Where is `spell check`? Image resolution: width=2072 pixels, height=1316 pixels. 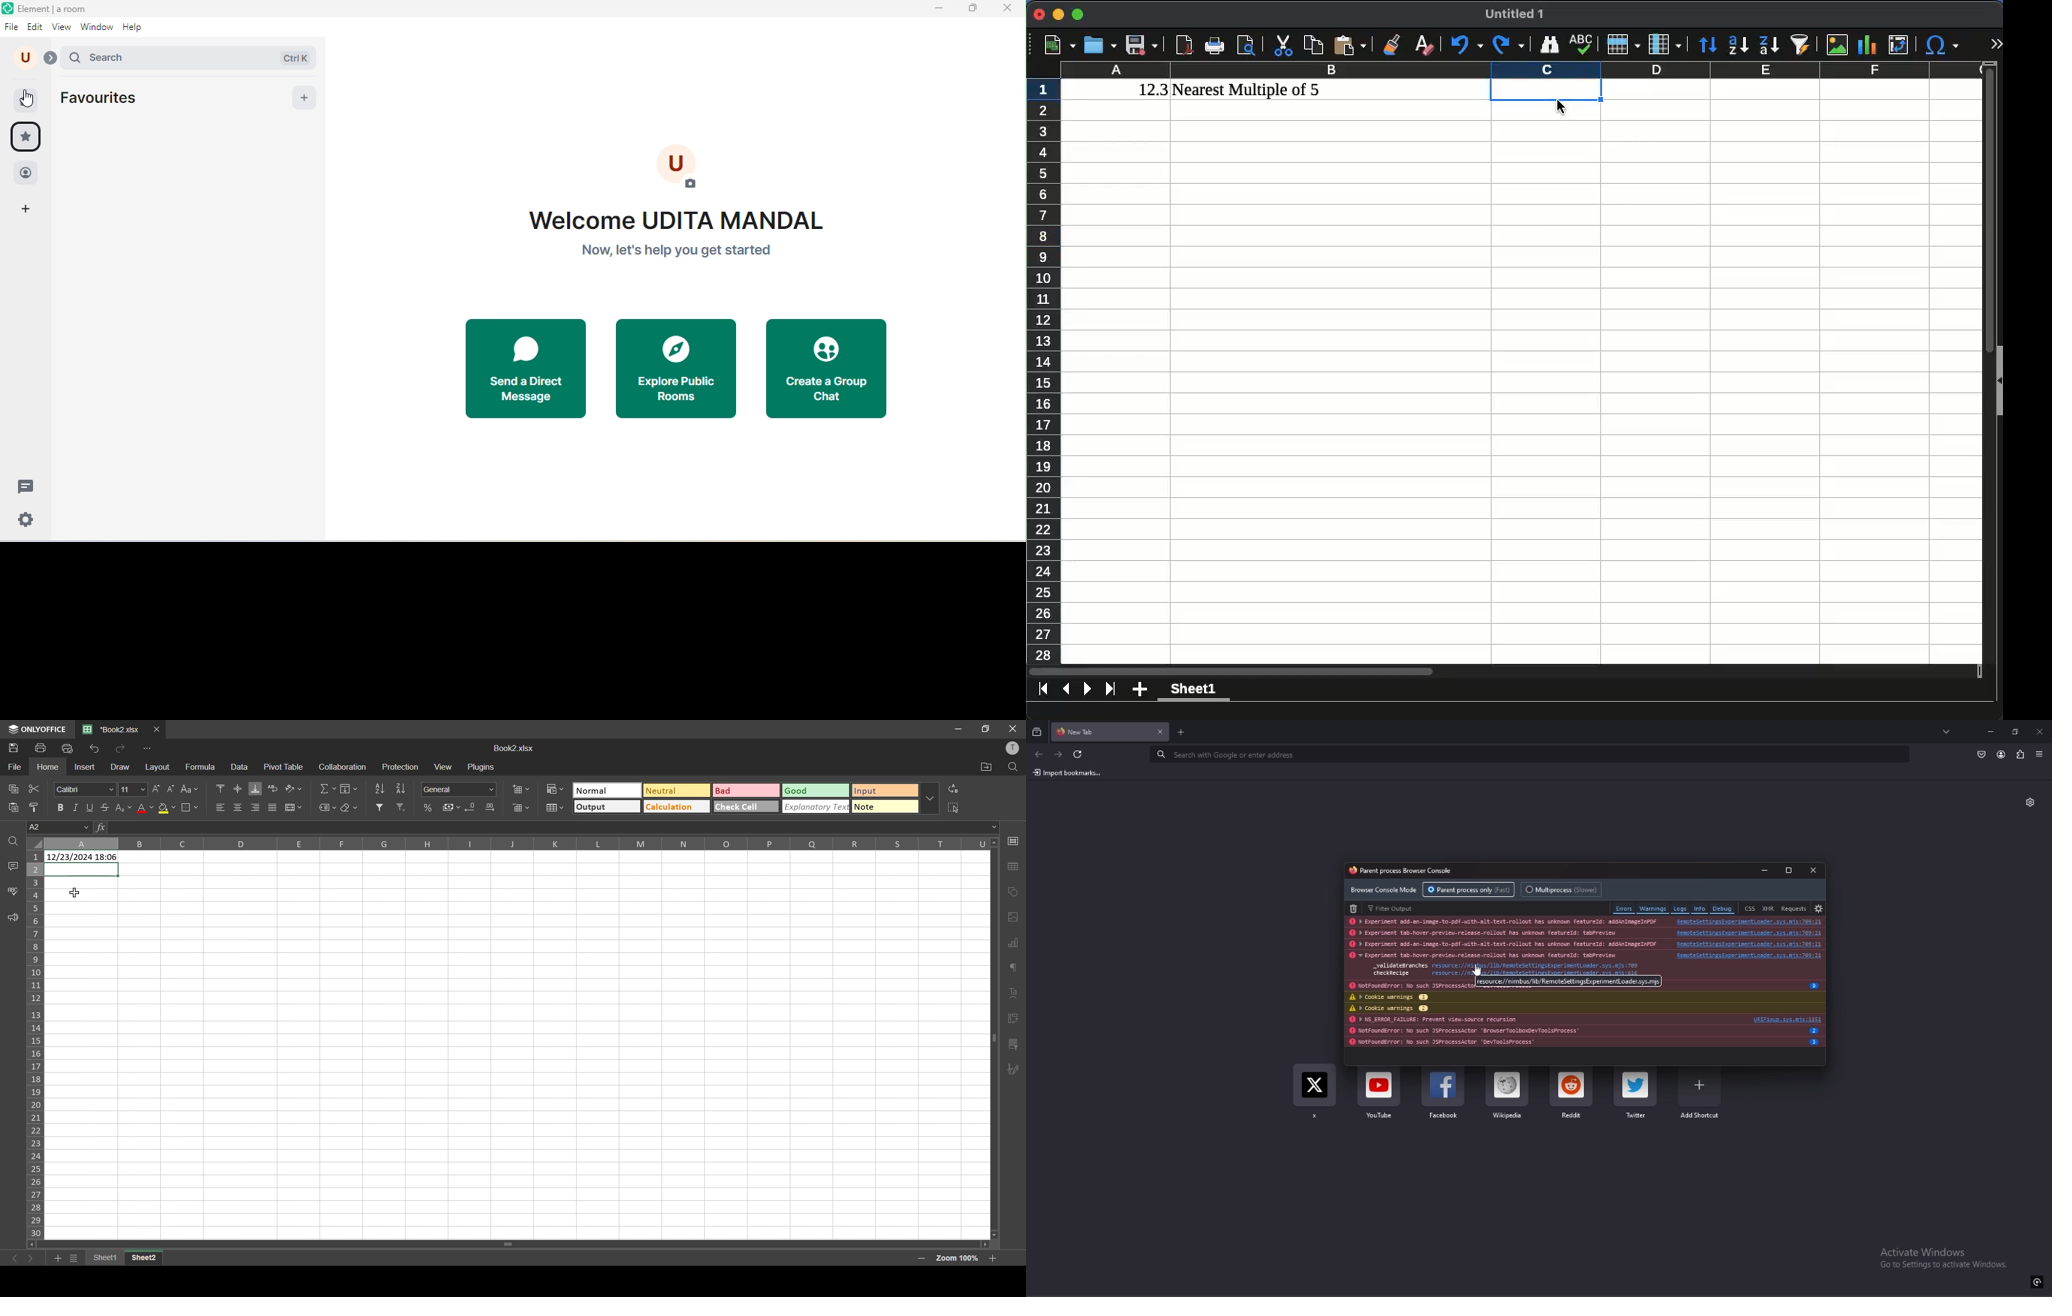 spell check is located at coordinates (1581, 43).